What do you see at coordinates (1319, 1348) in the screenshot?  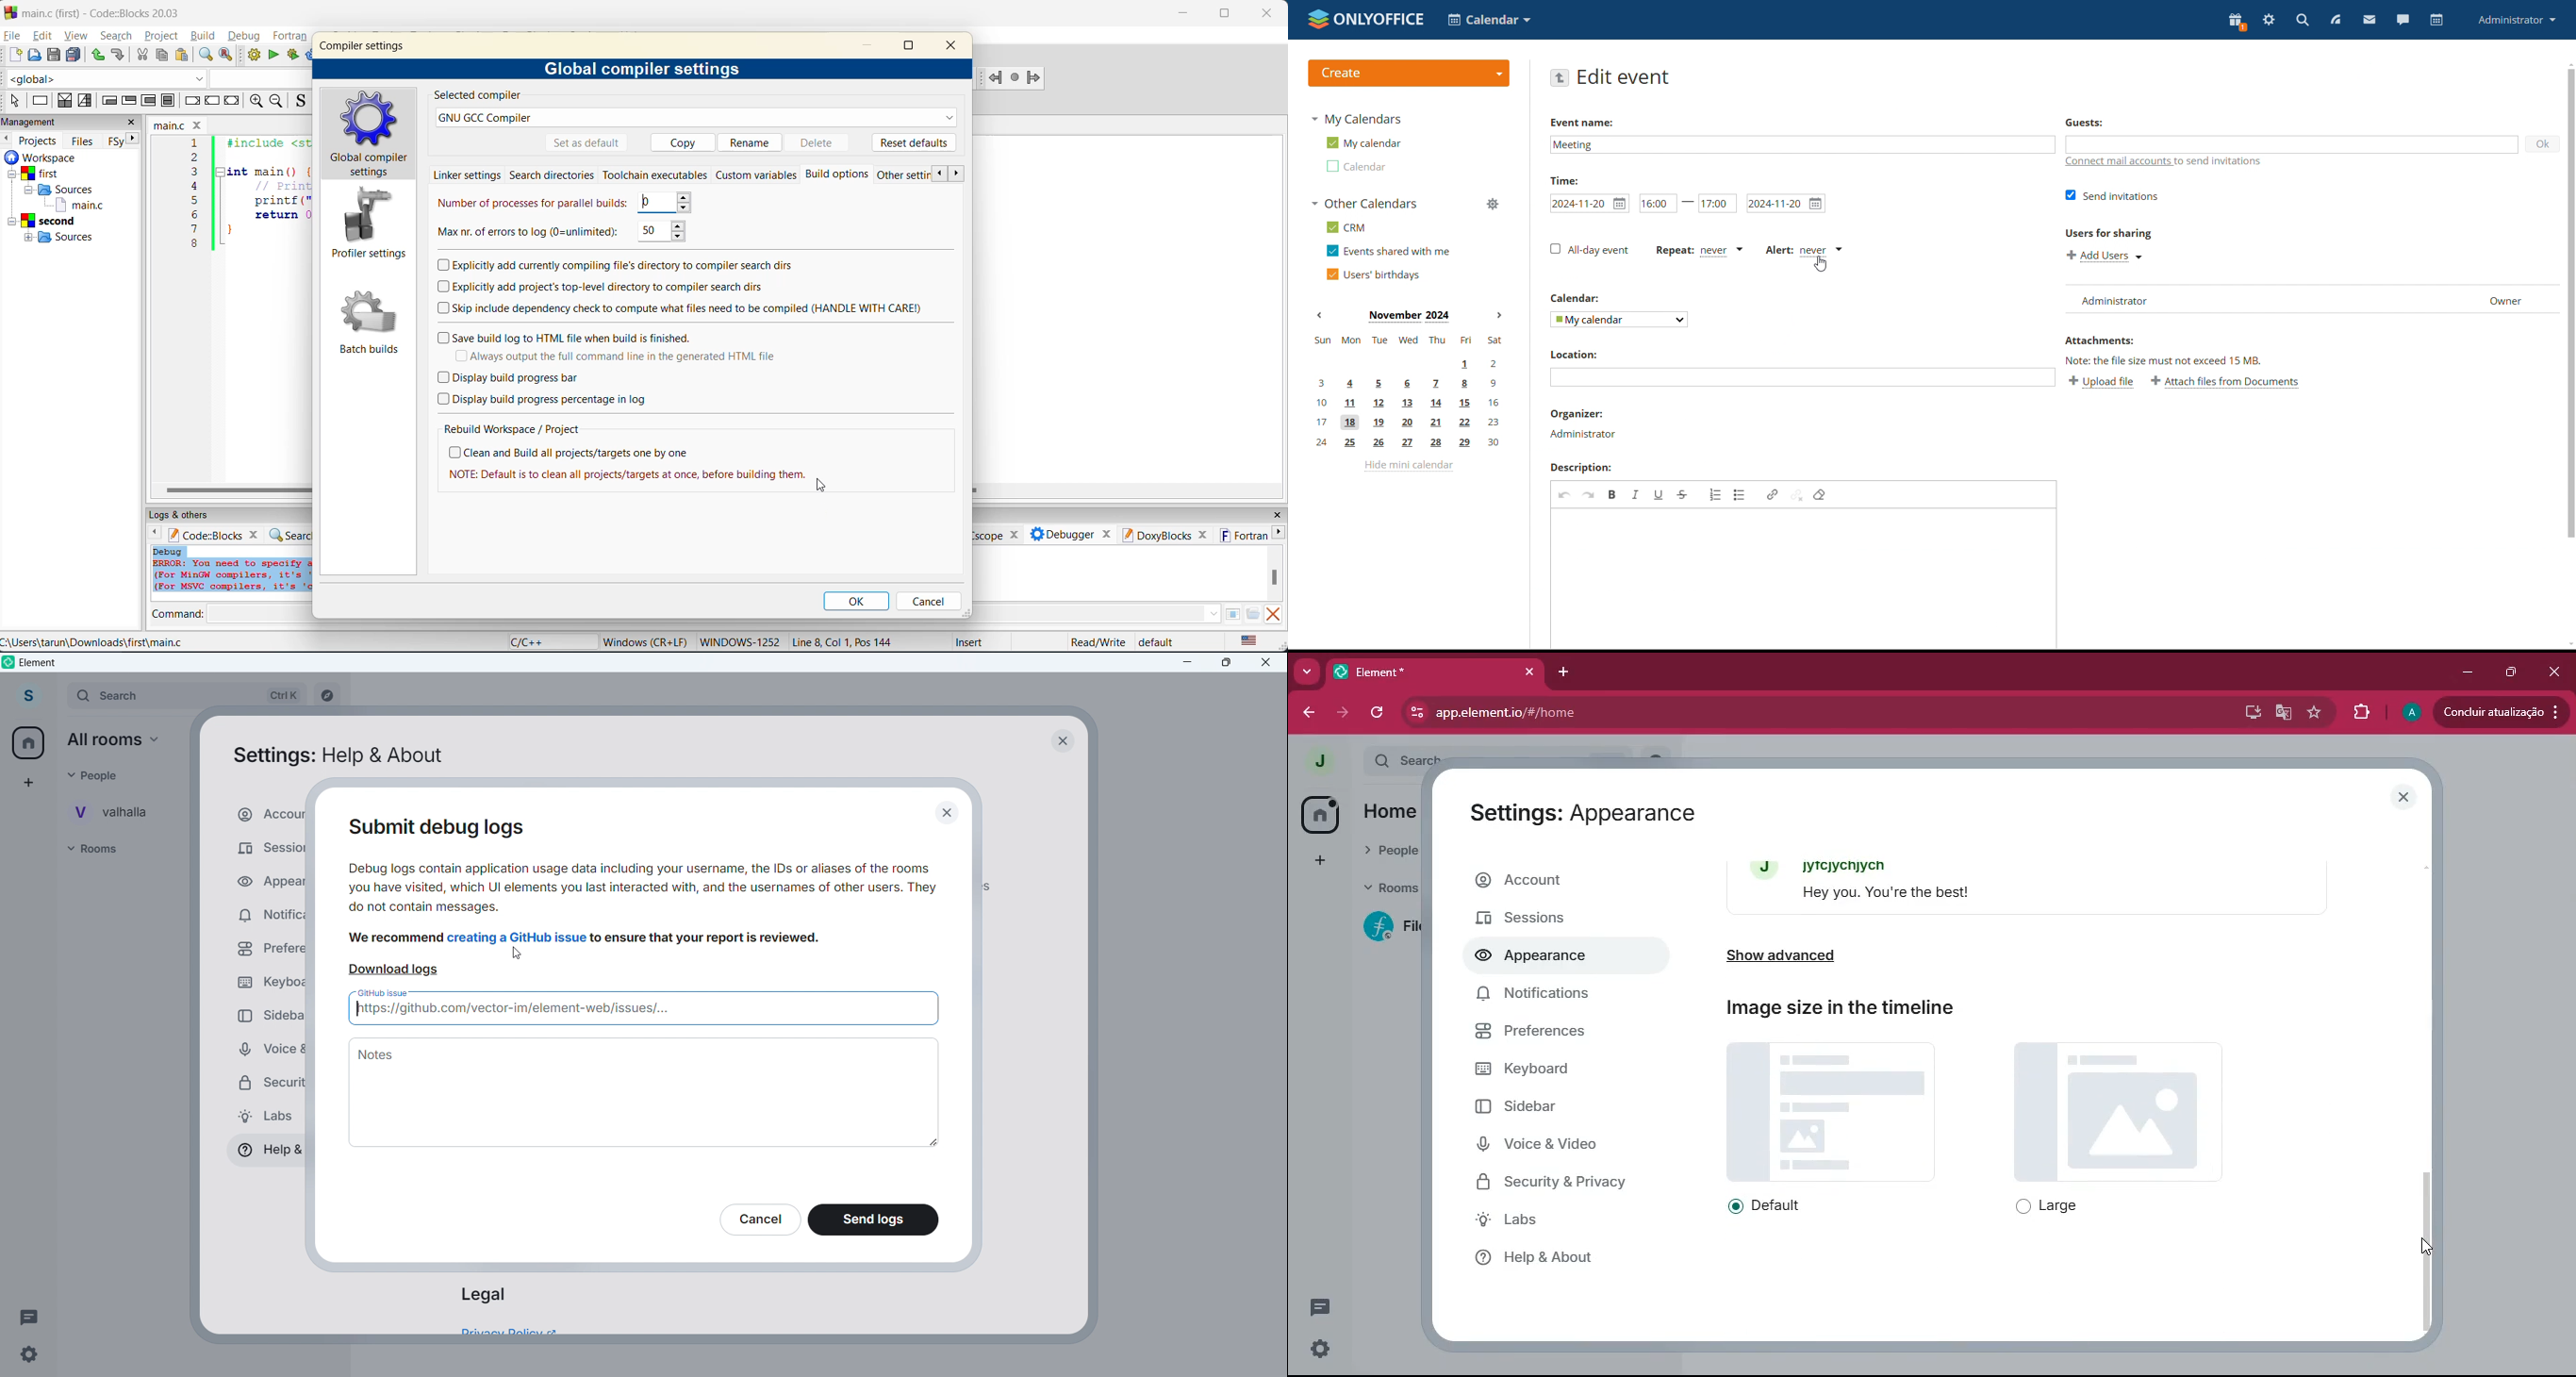 I see `settings` at bounding box center [1319, 1348].